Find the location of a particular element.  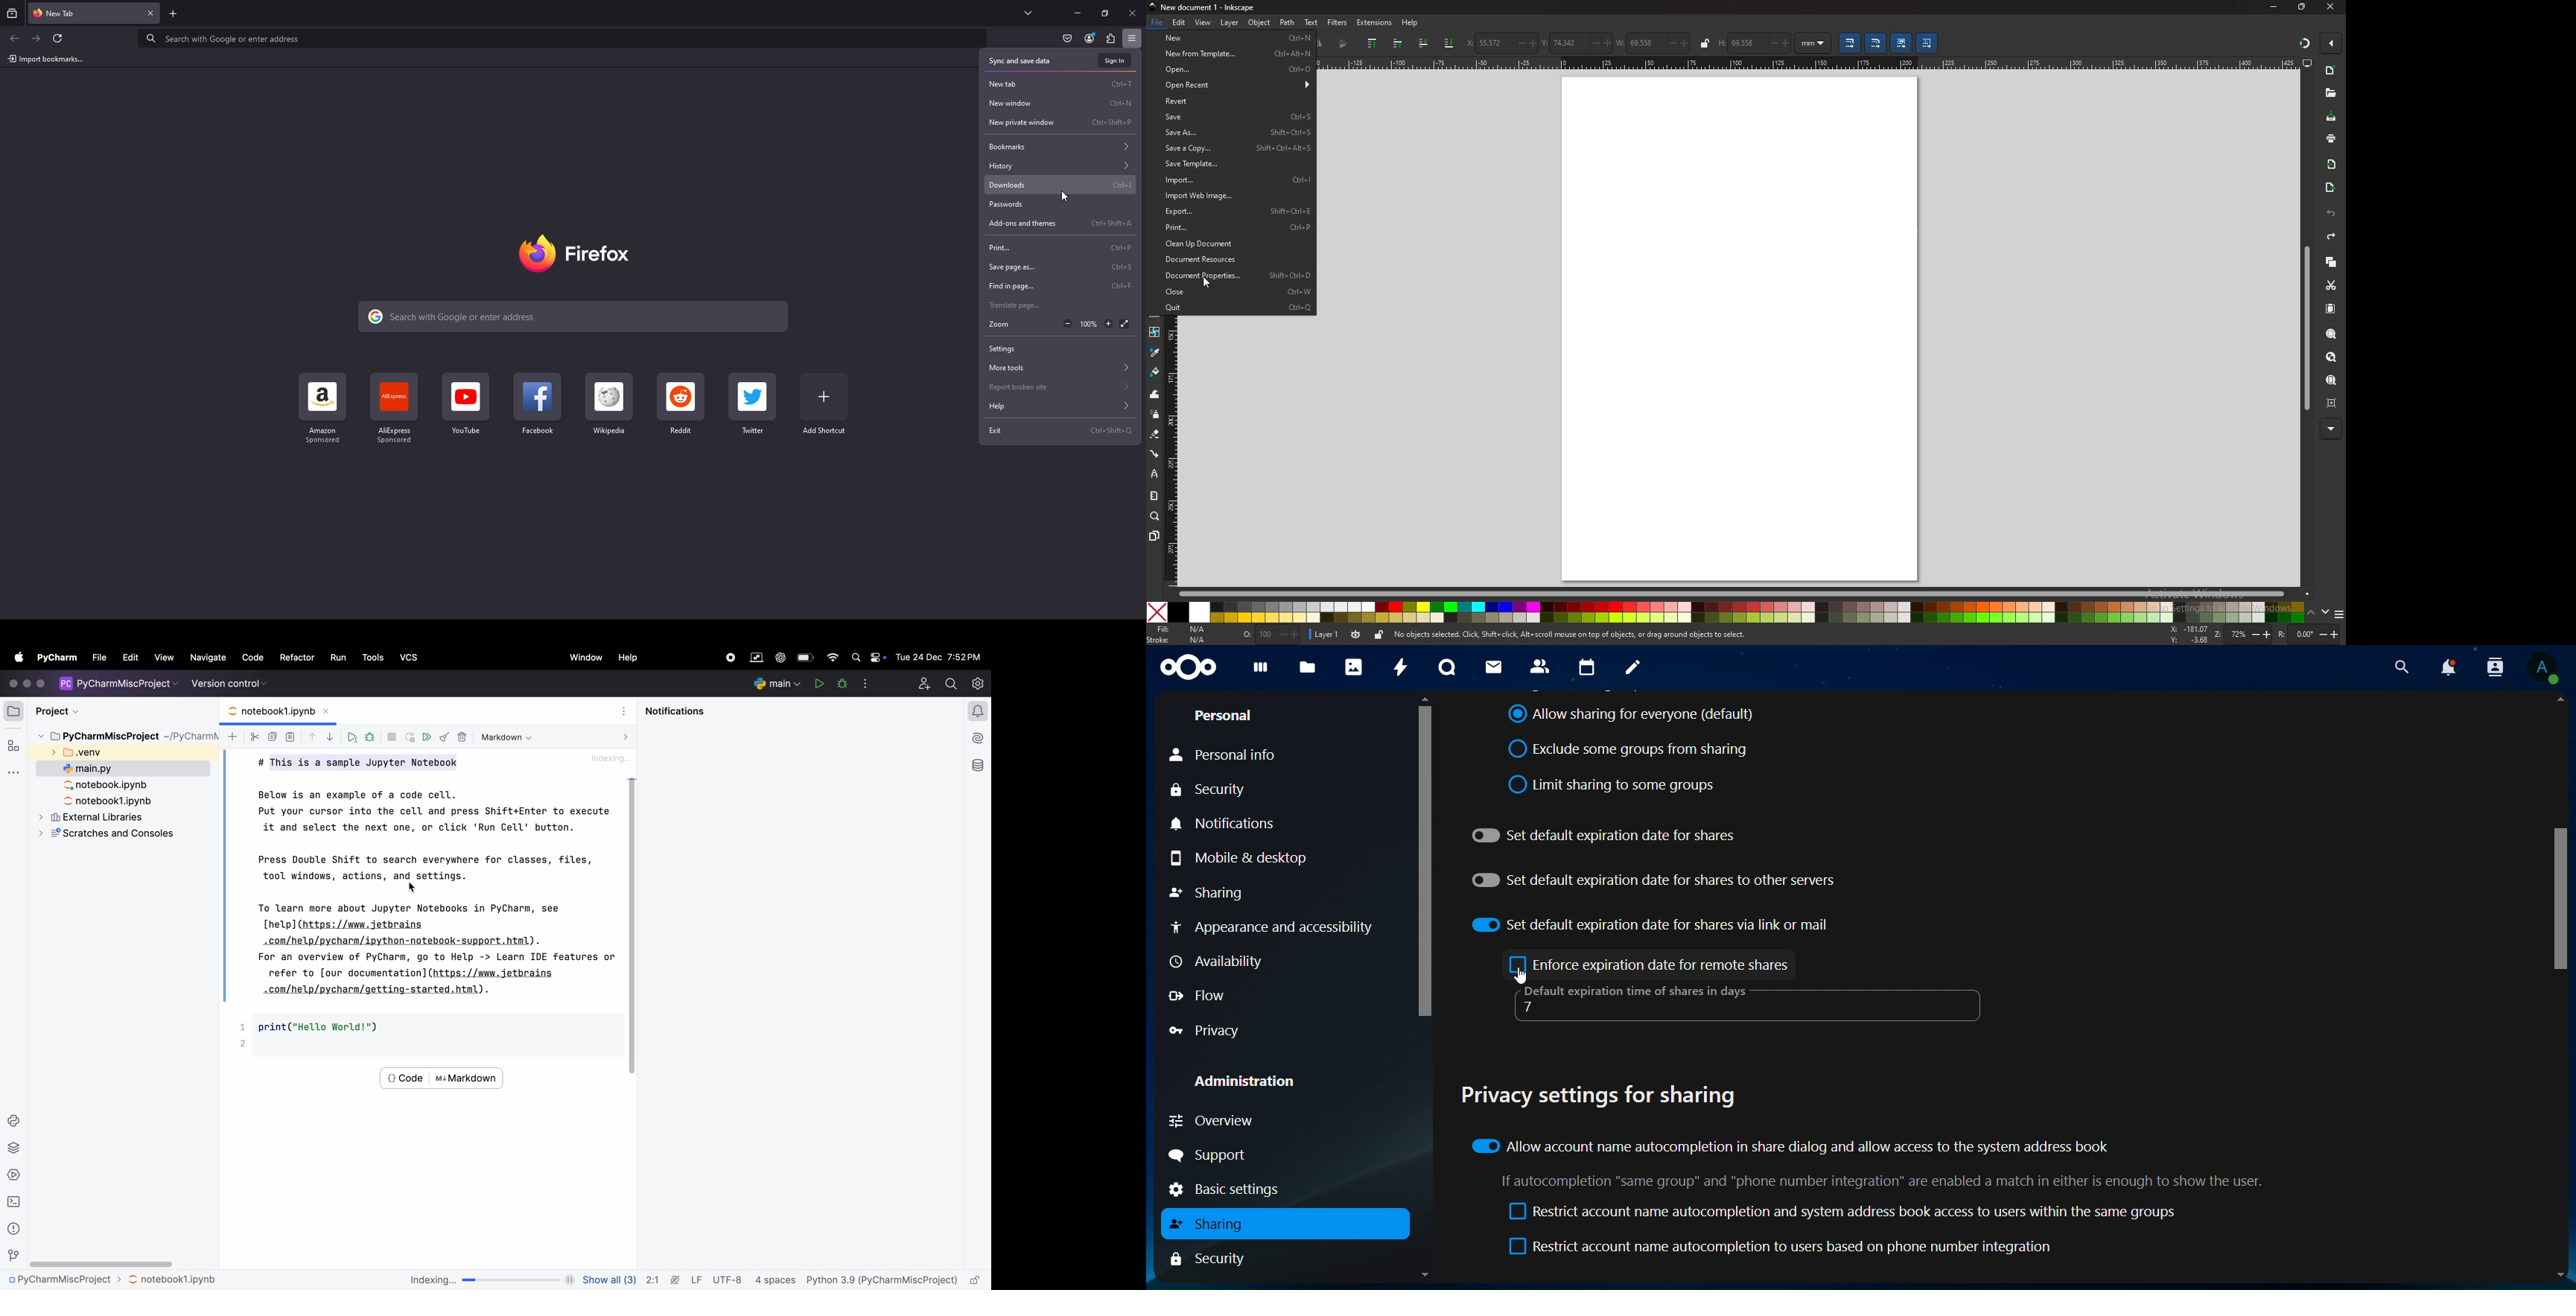

Help is located at coordinates (1410, 22).